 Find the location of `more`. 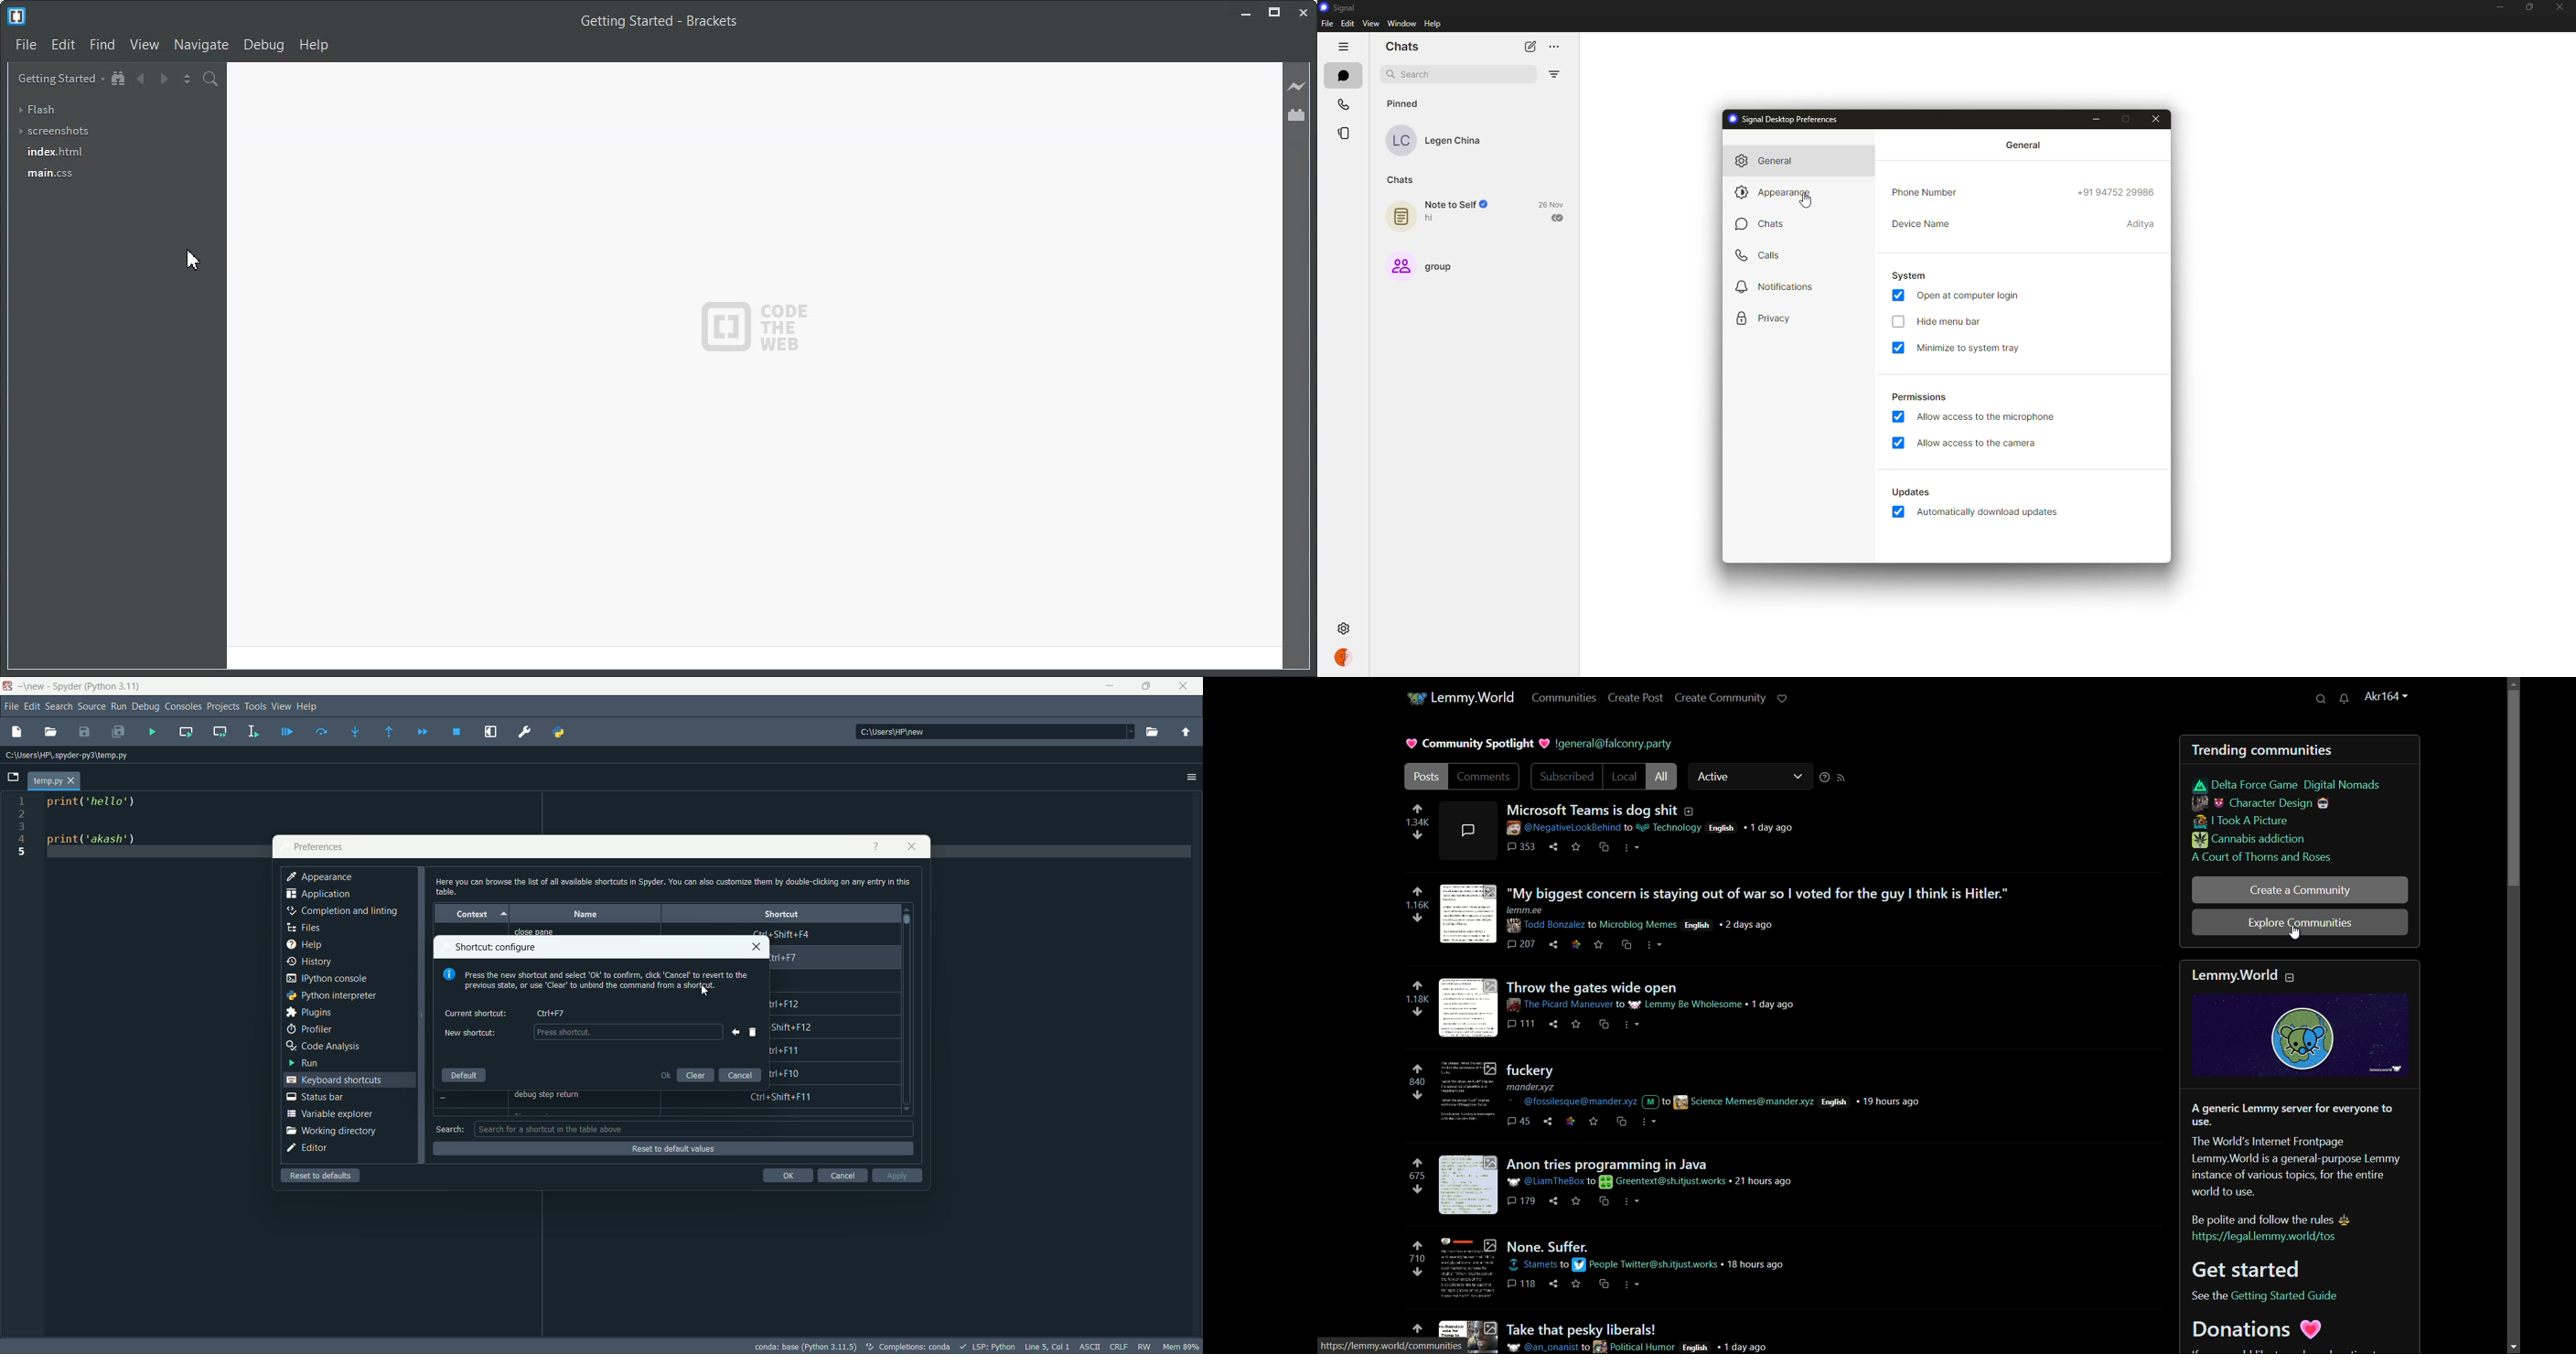

more is located at coordinates (1633, 847).